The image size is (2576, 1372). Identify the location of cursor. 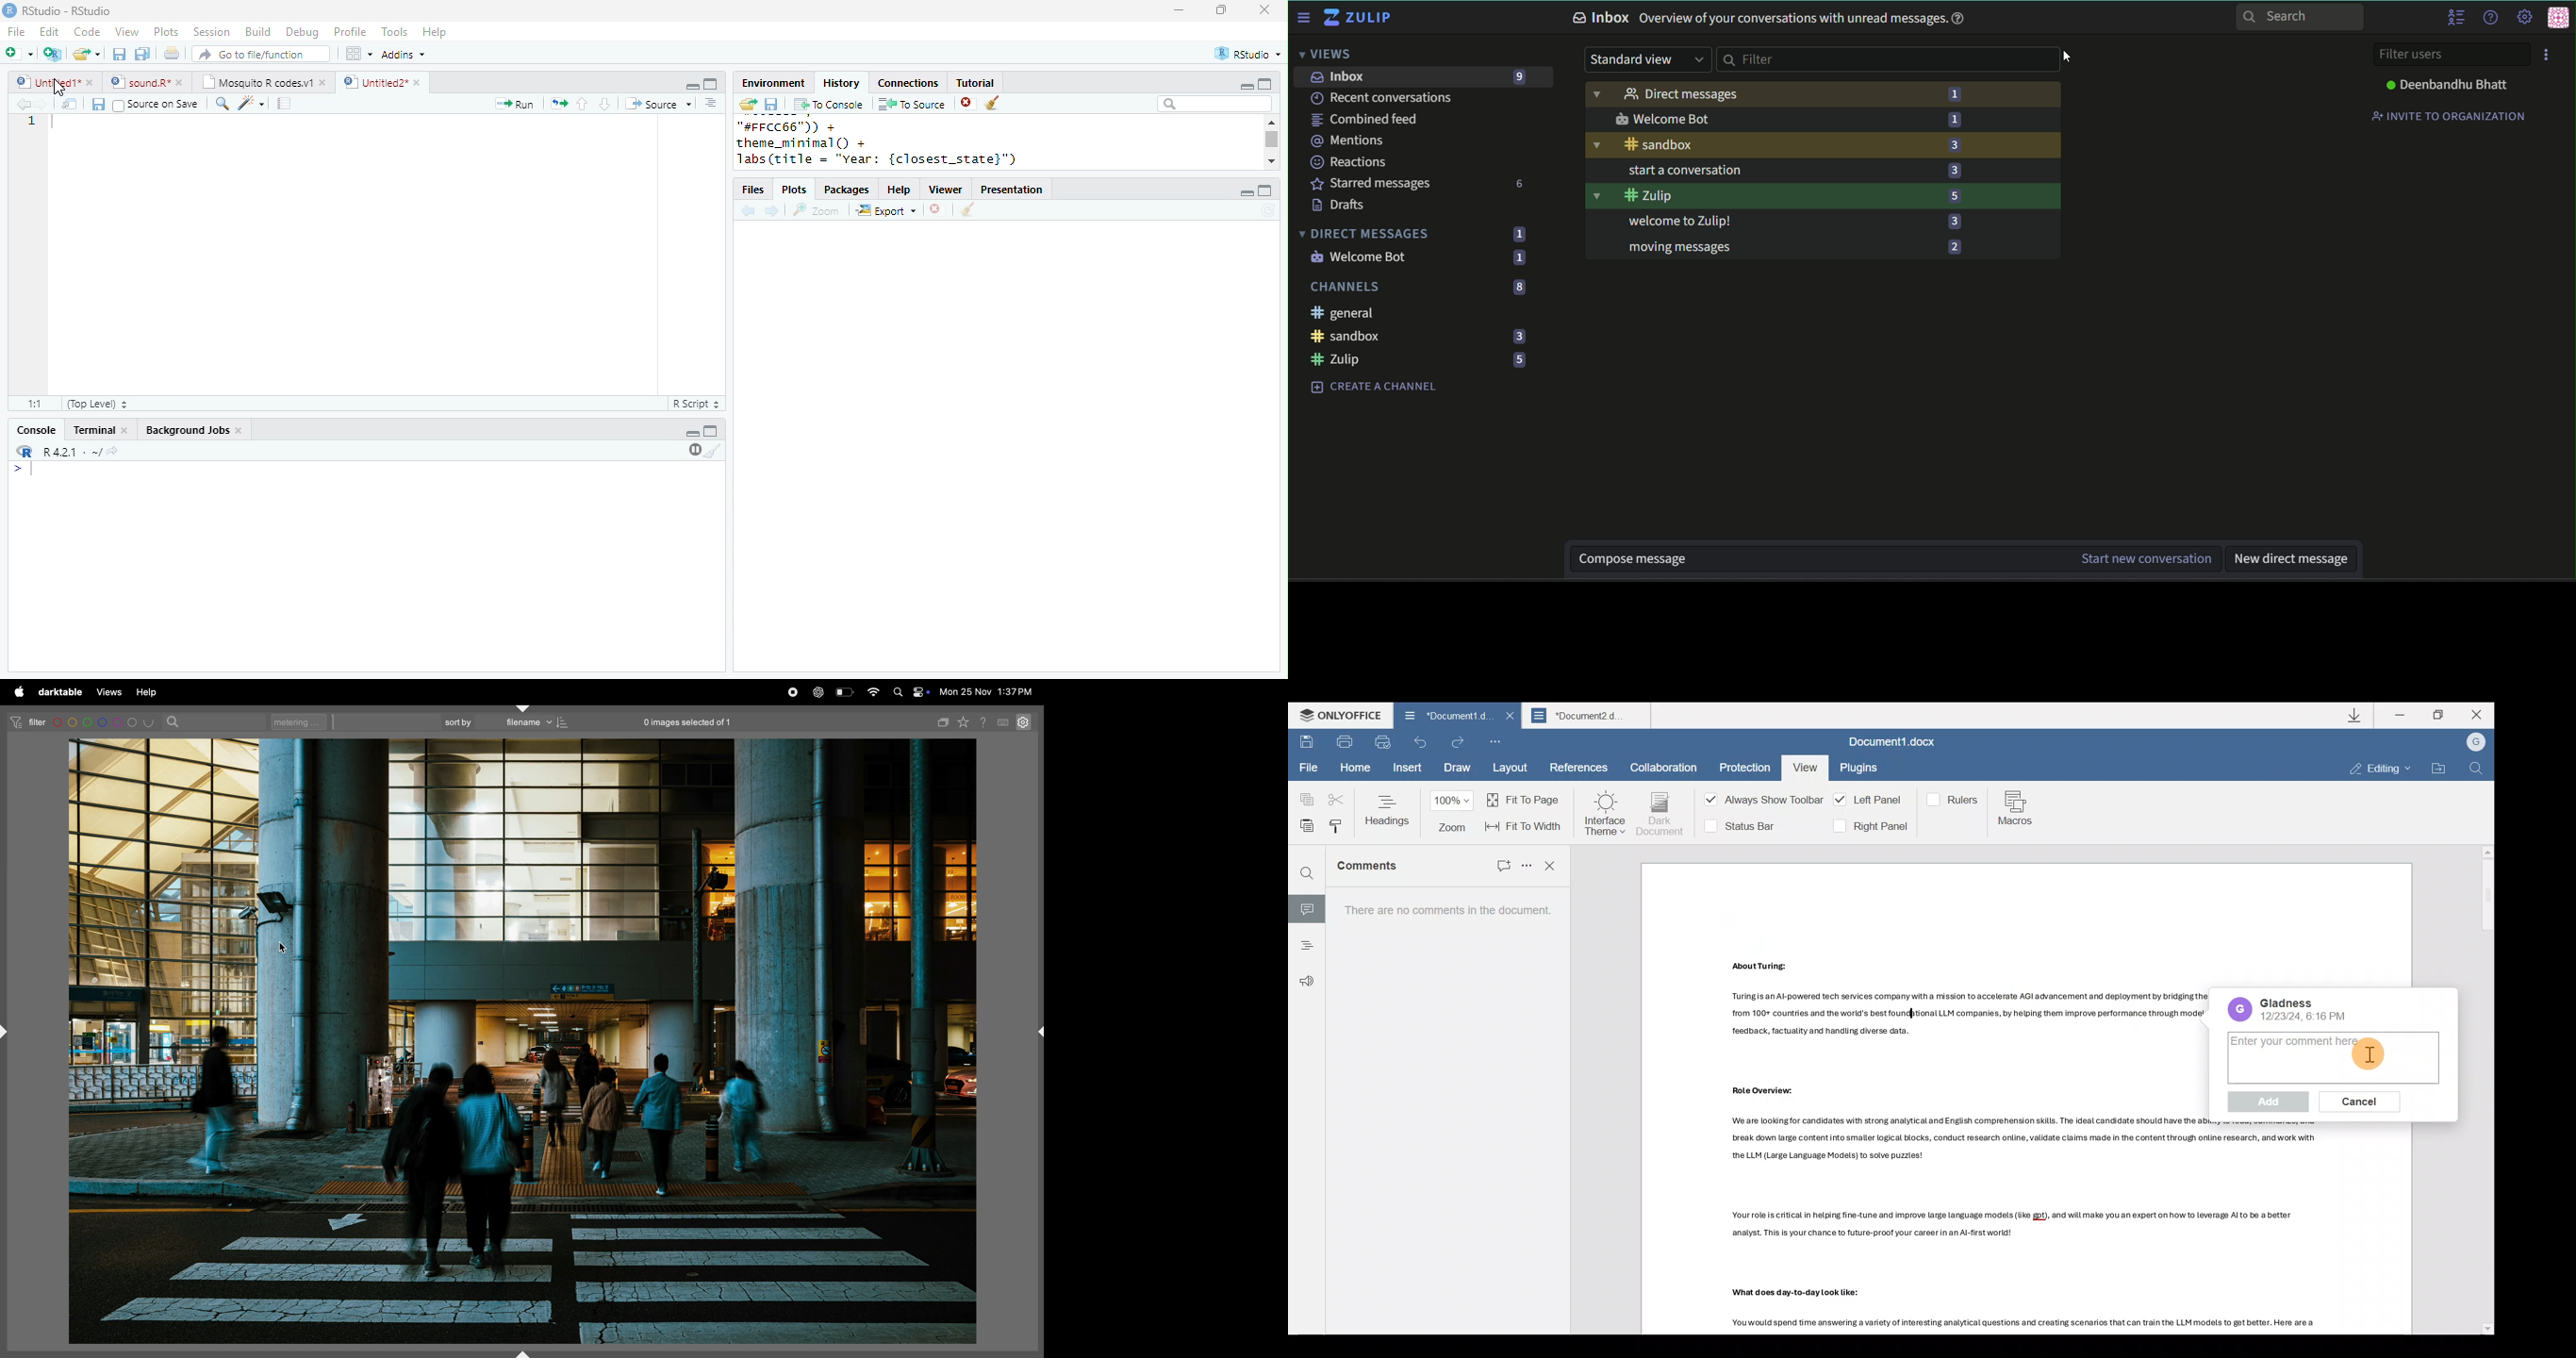
(282, 944).